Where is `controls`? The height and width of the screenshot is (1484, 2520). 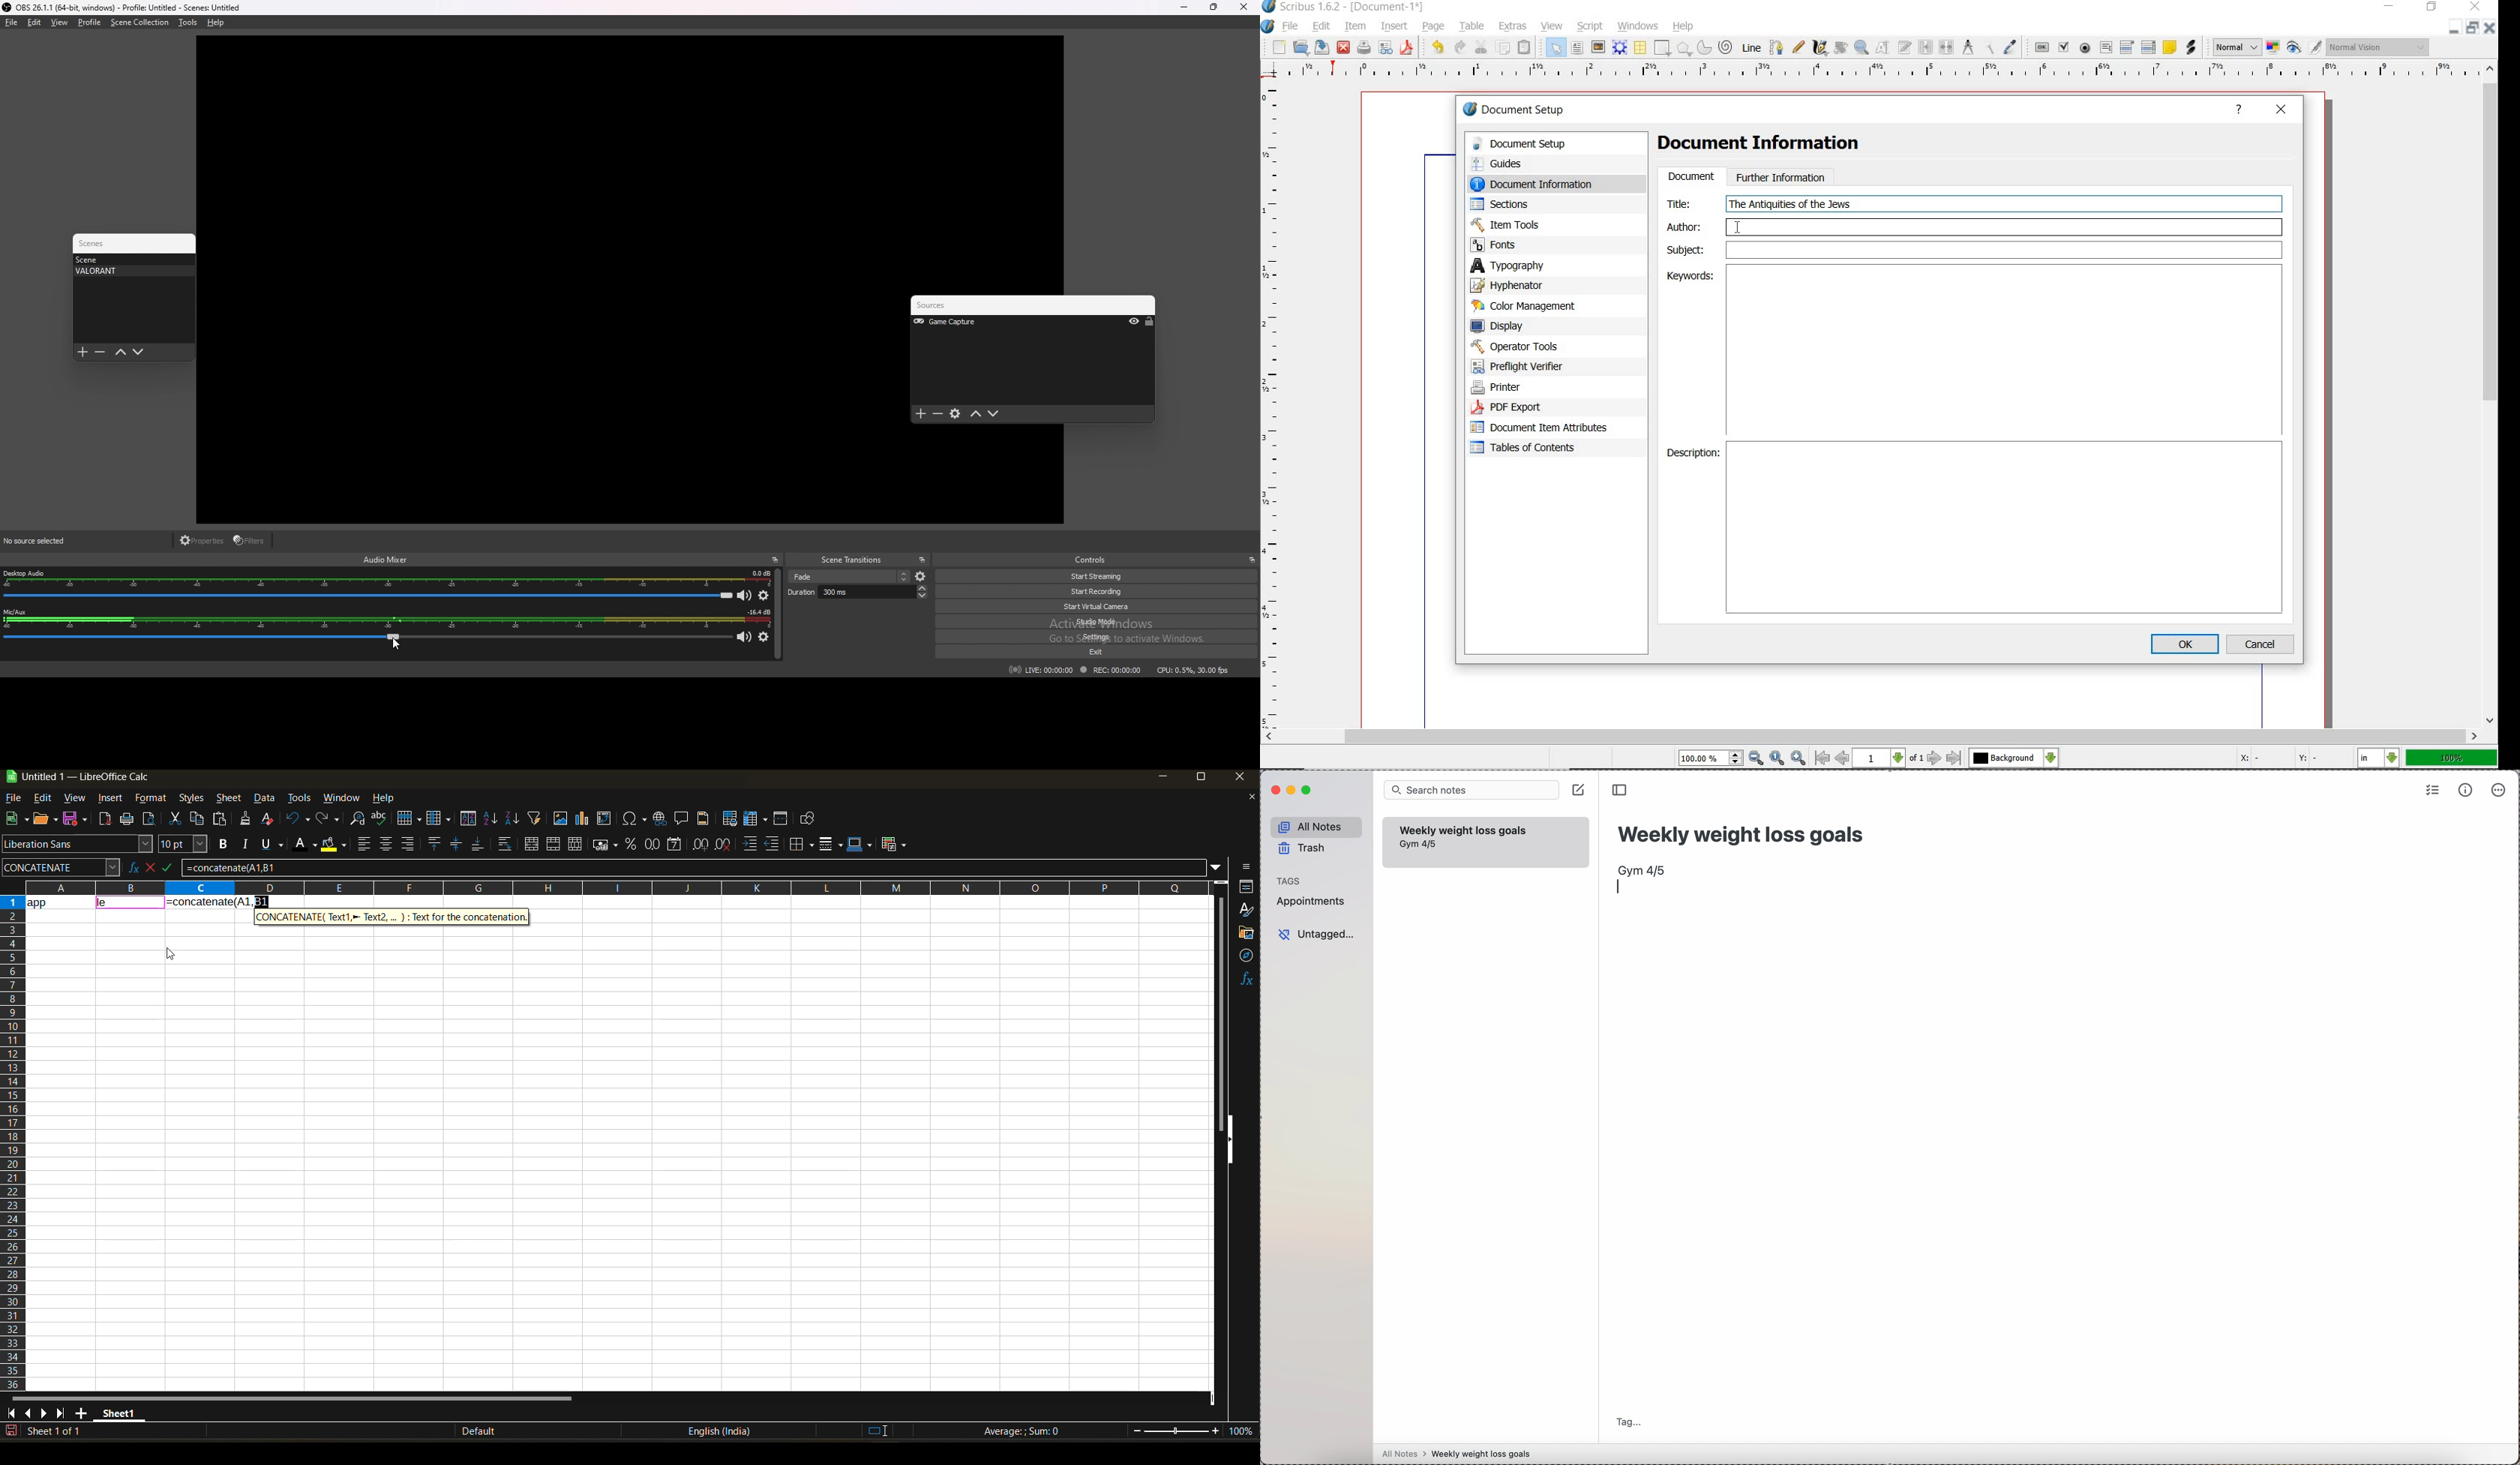
controls is located at coordinates (1095, 559).